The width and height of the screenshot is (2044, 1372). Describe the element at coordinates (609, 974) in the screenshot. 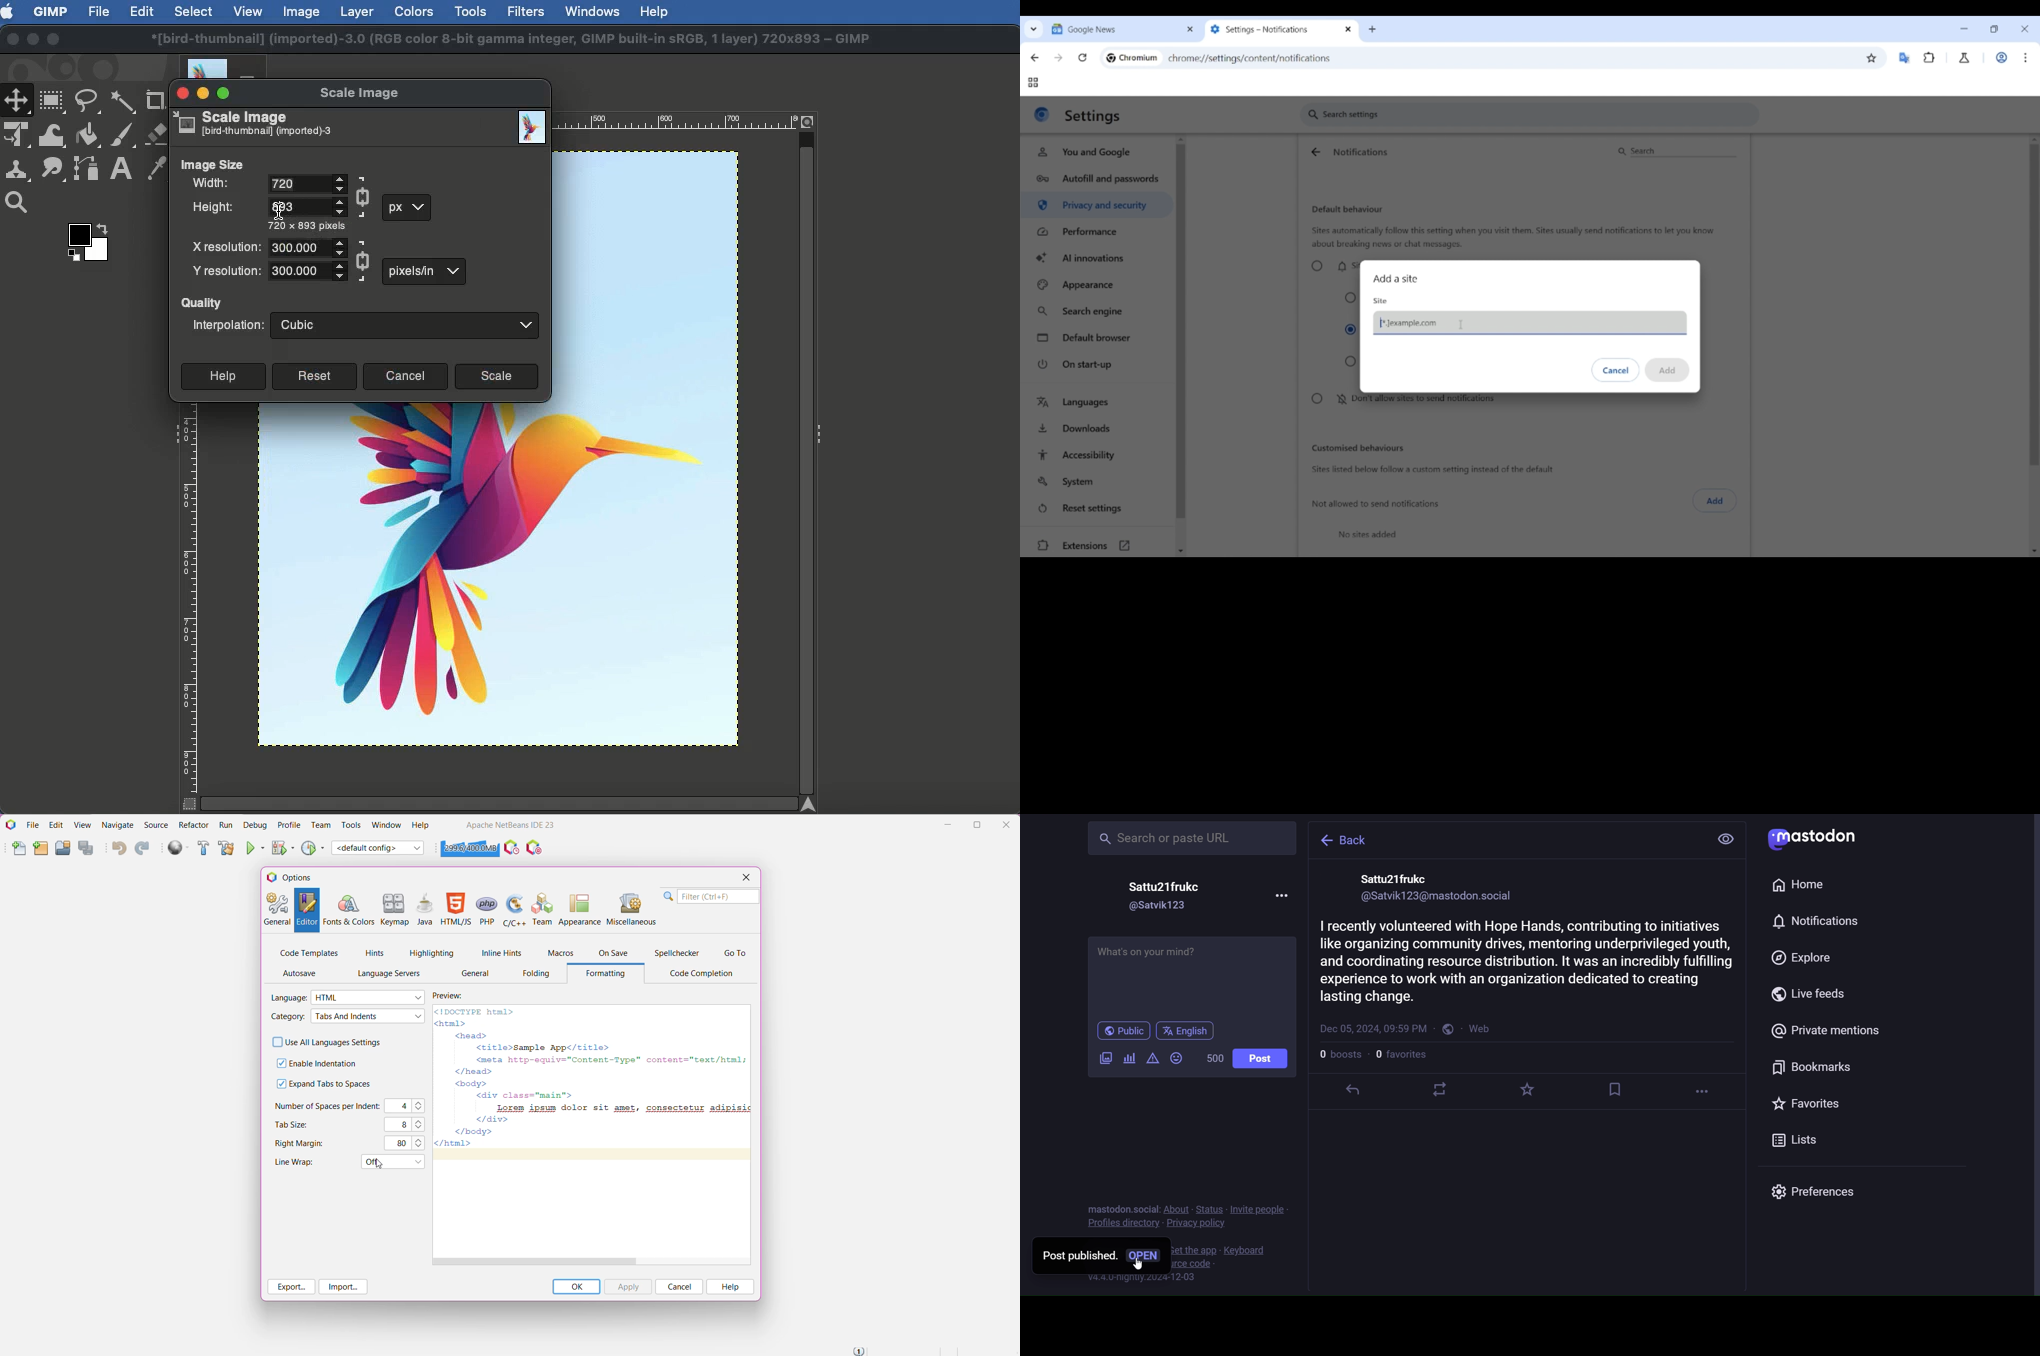

I see `Formatting Tab opened` at that location.